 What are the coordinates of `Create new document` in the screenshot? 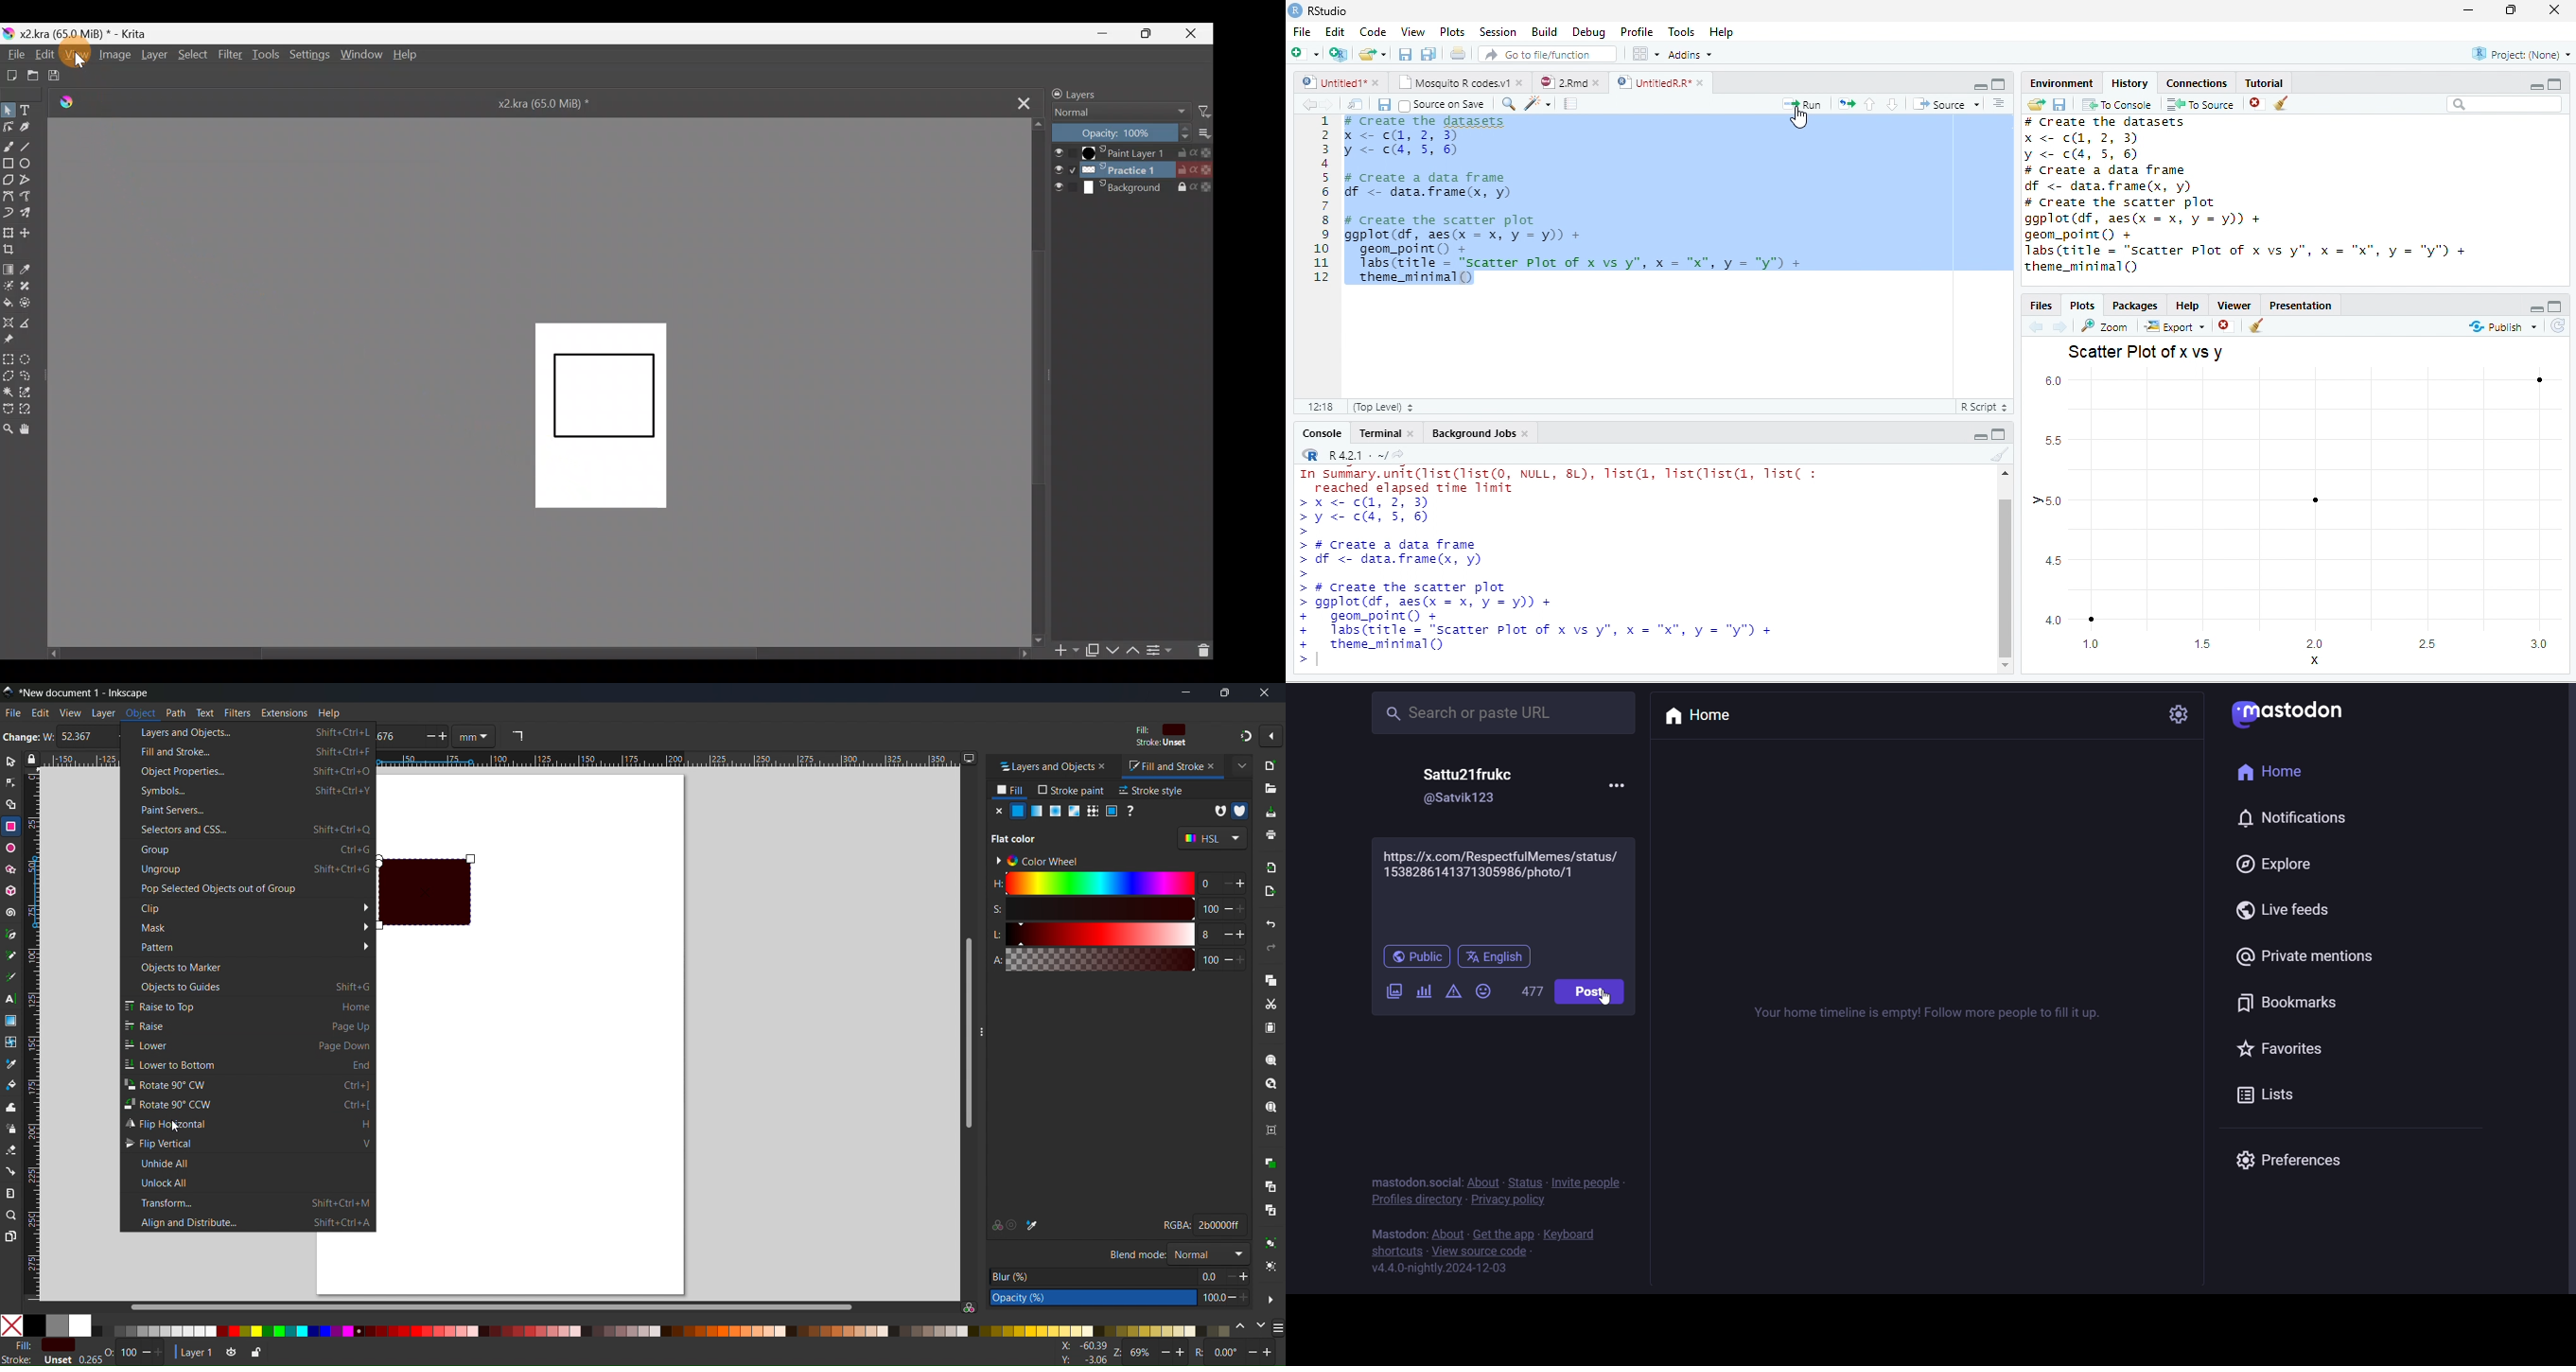 It's located at (12, 75).